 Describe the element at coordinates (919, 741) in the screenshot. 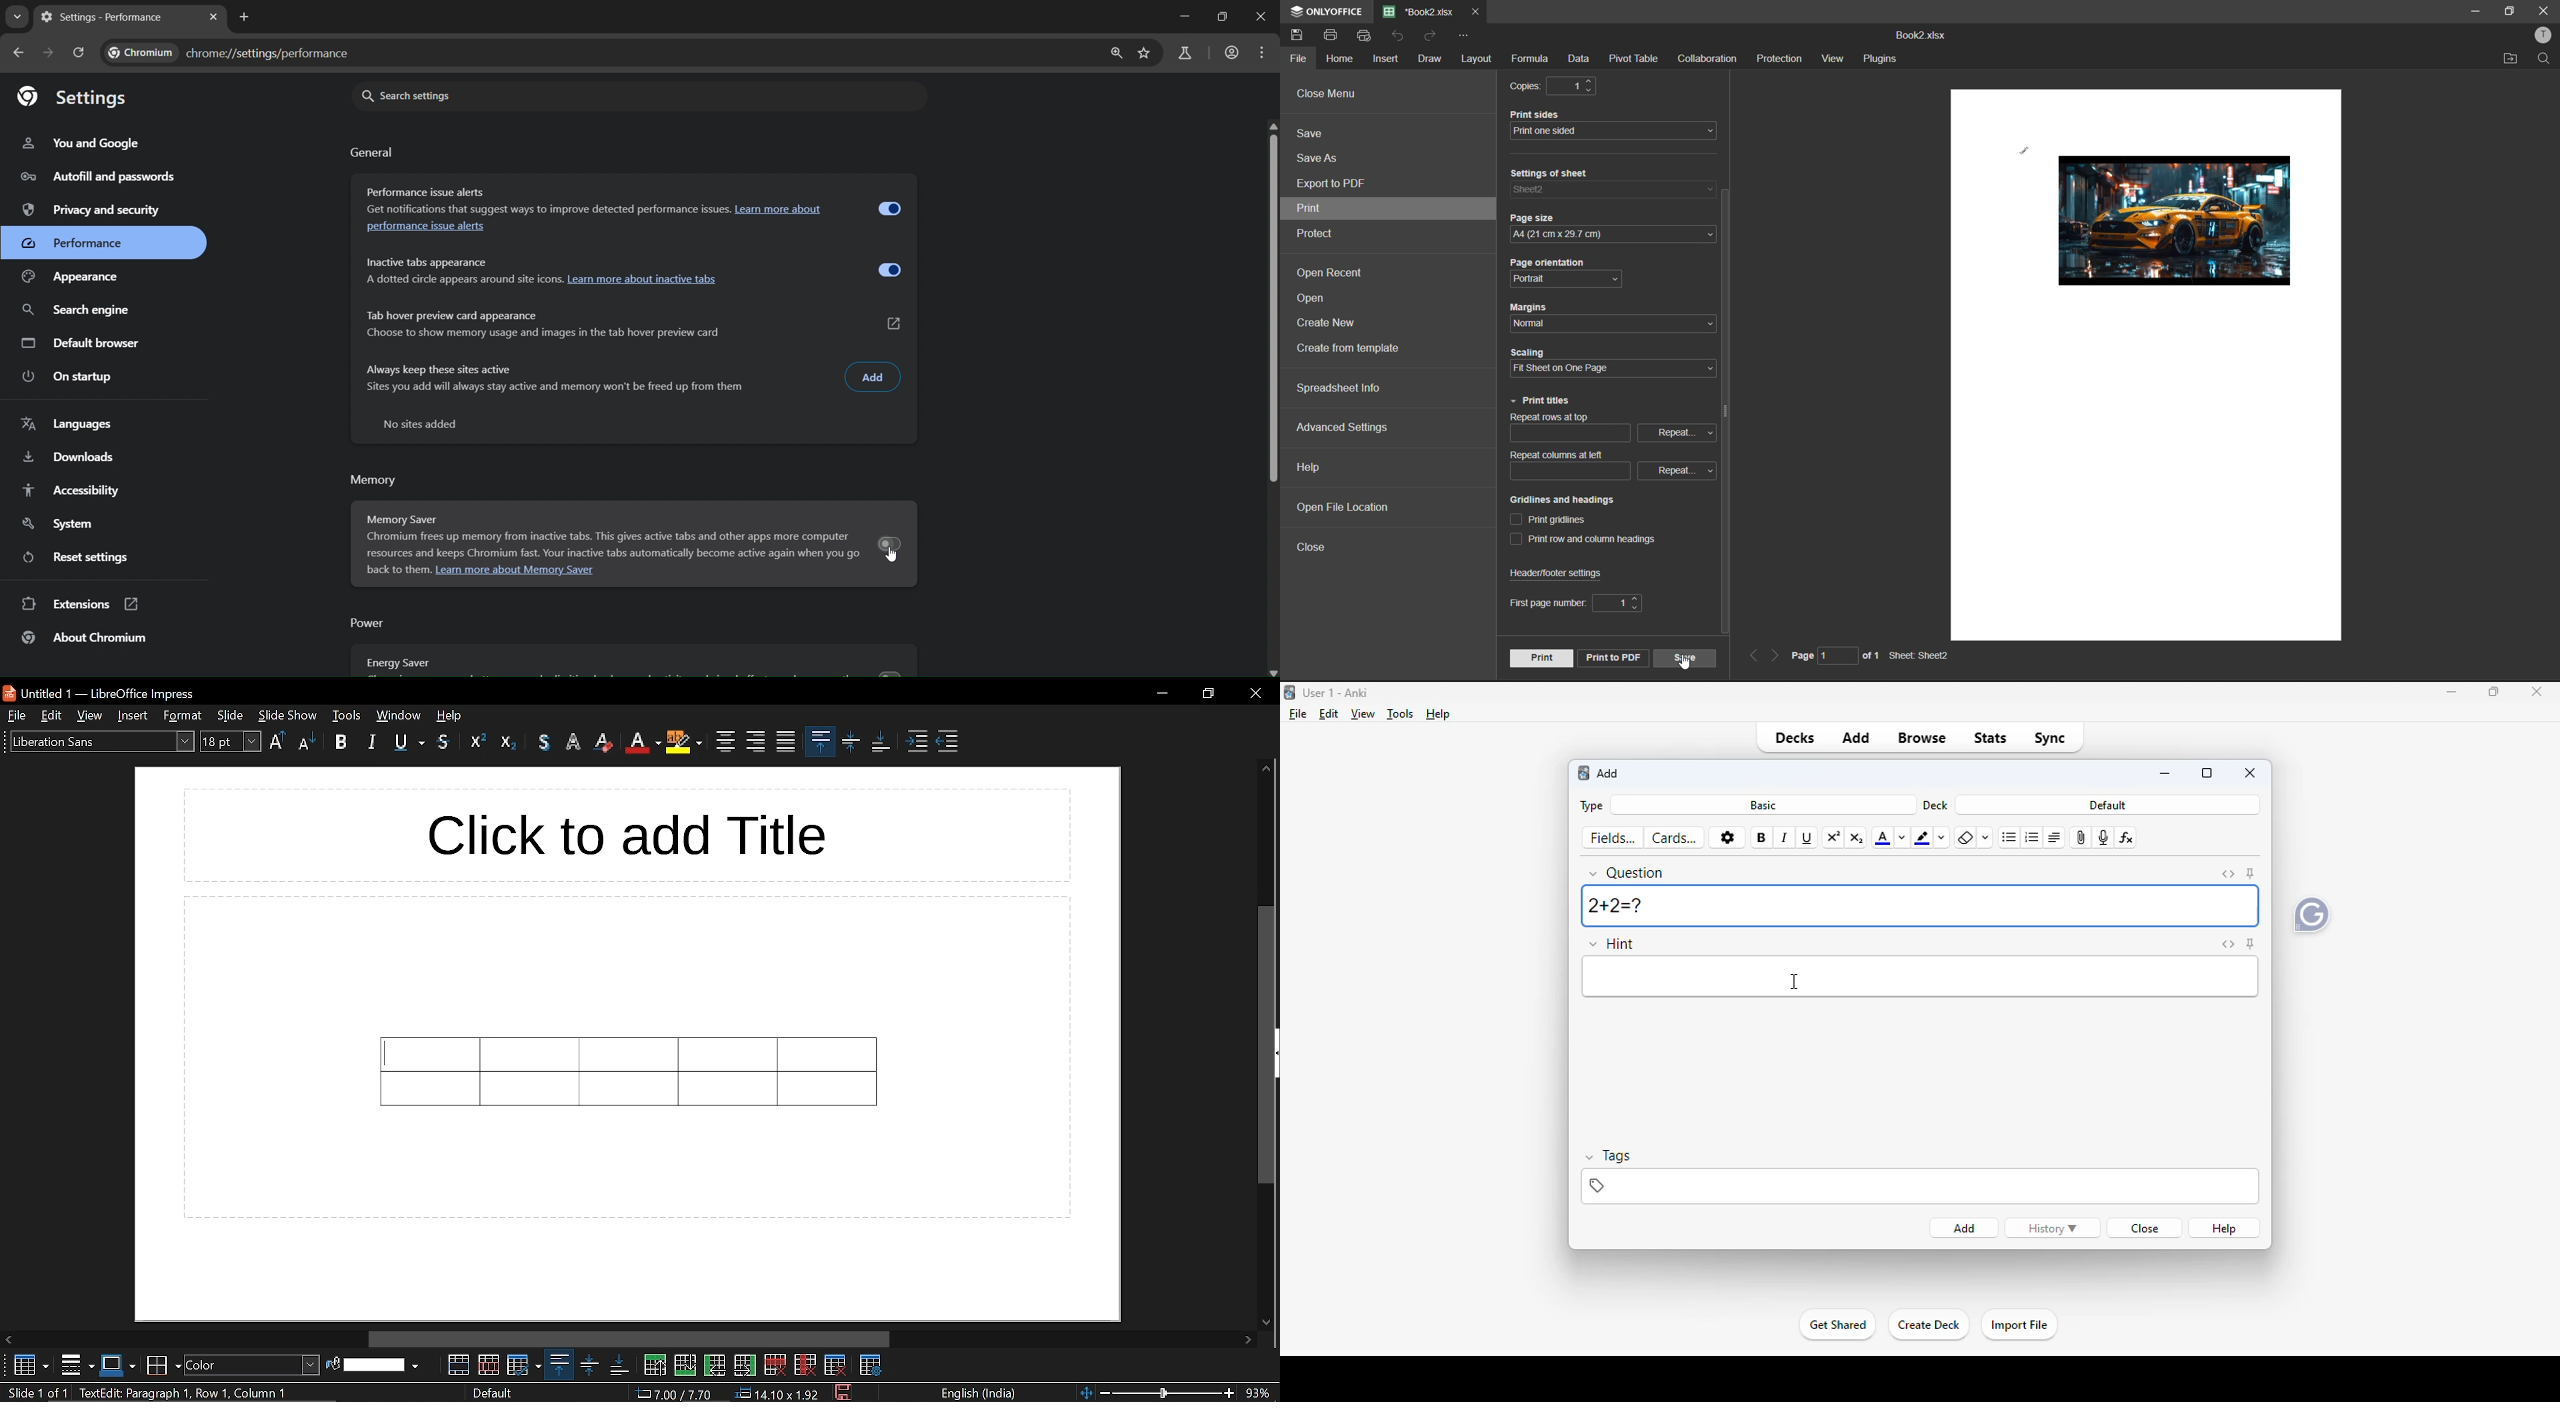

I see `increase indent` at that location.